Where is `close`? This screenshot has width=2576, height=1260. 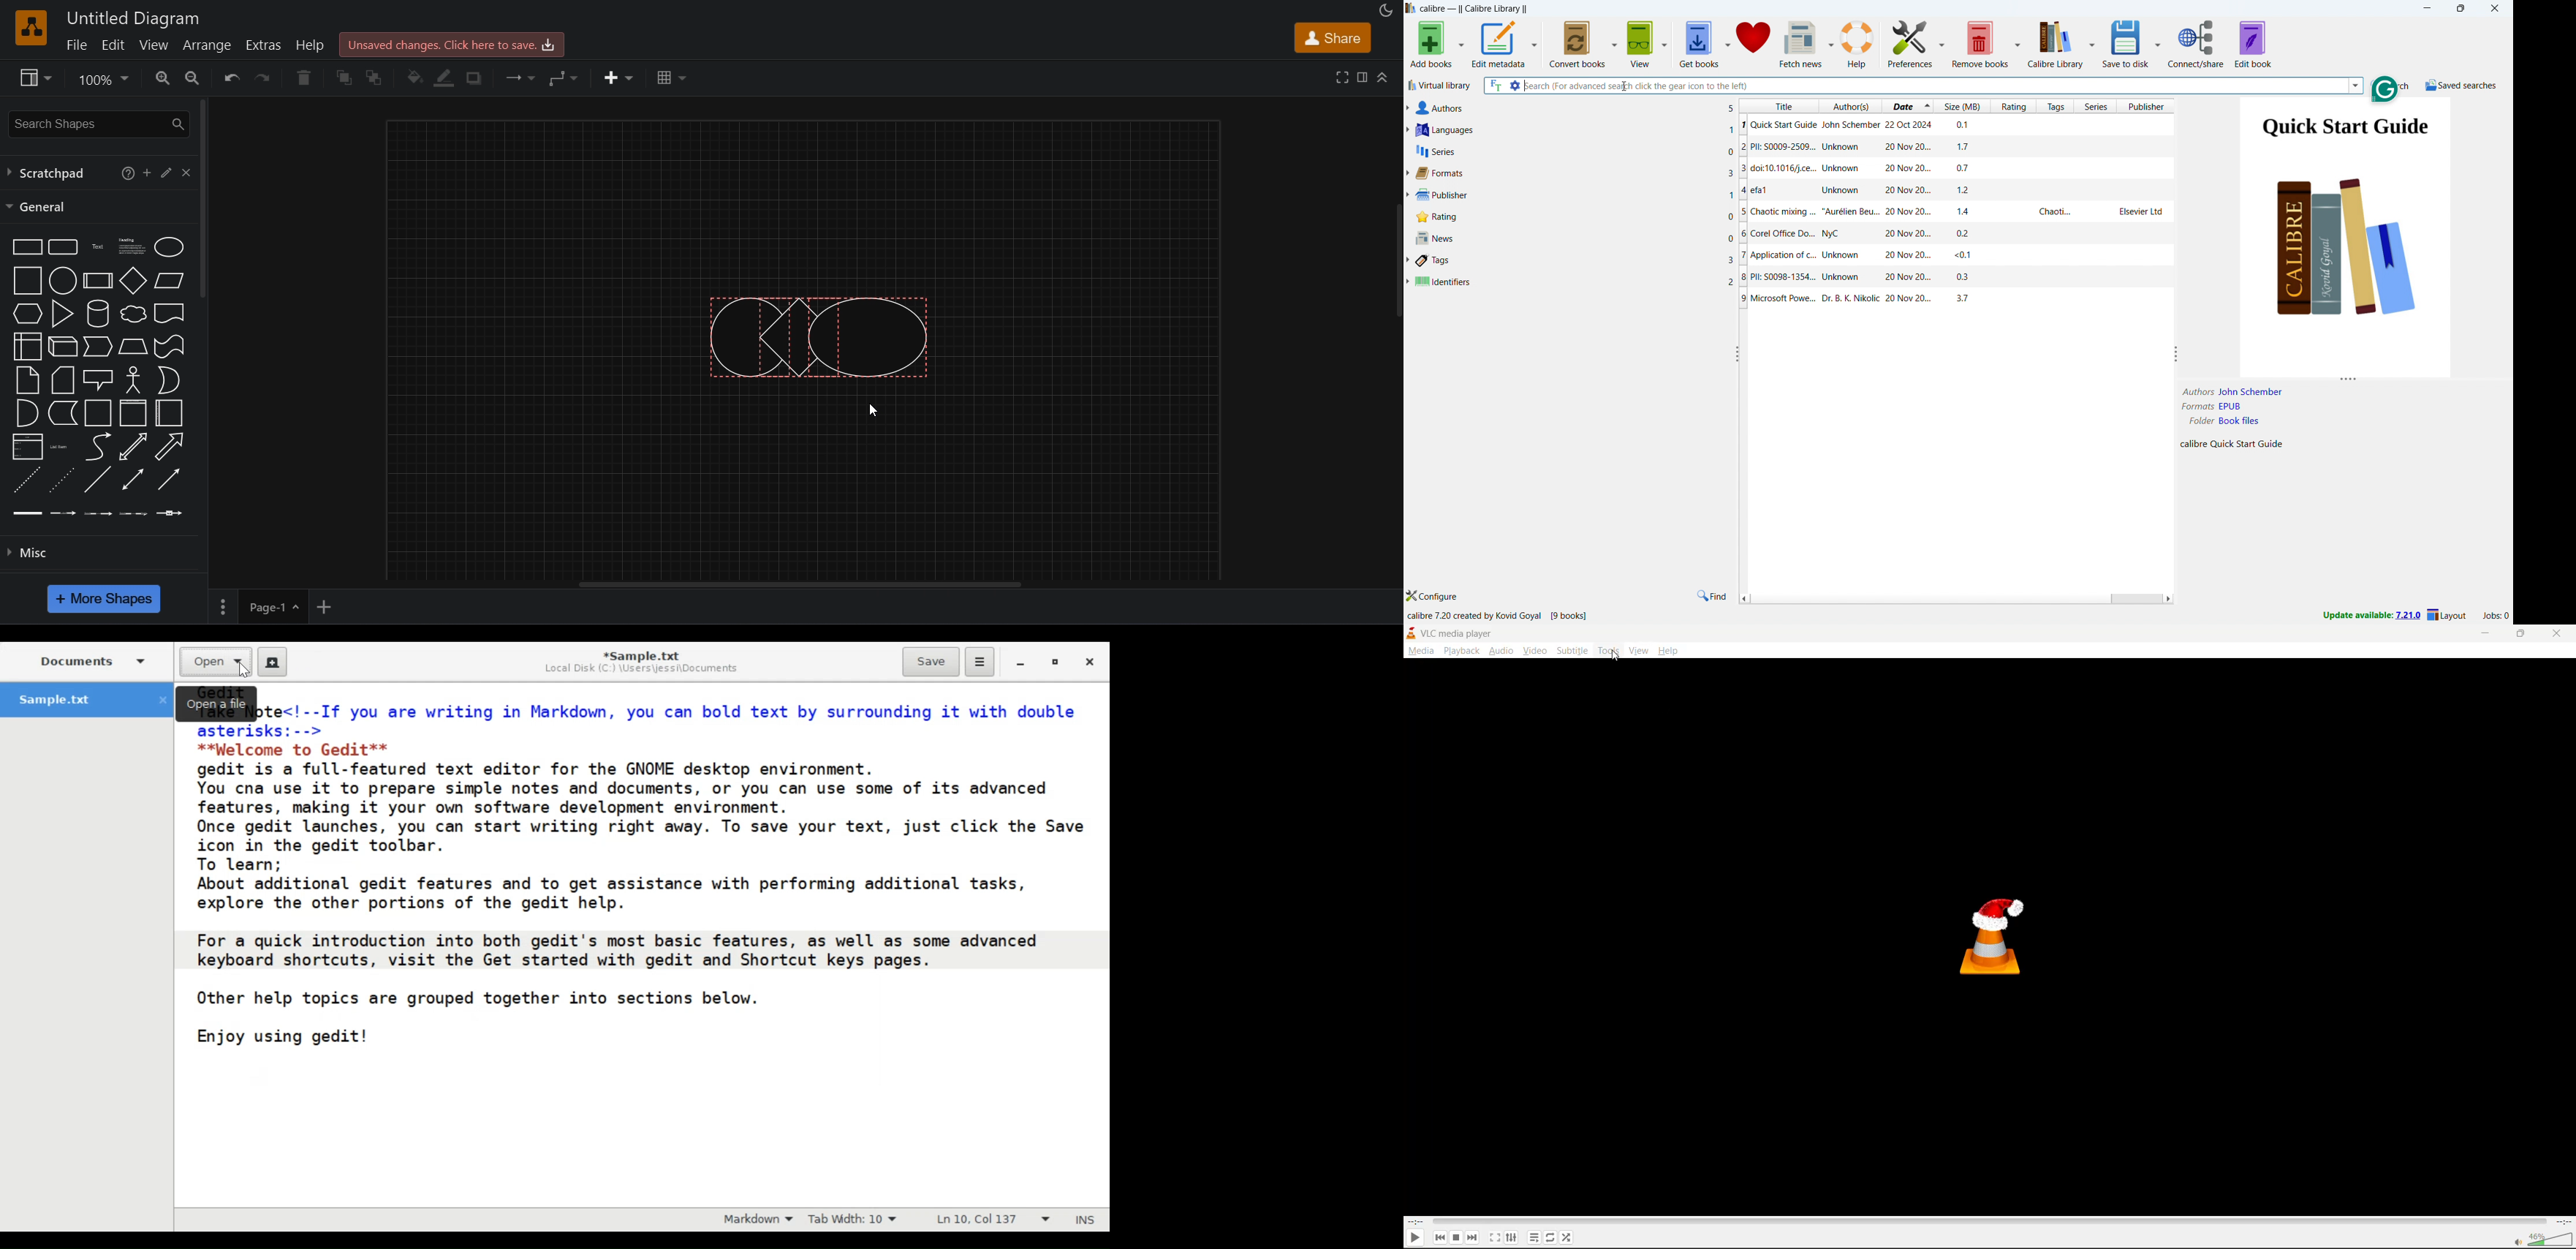
close is located at coordinates (2561, 633).